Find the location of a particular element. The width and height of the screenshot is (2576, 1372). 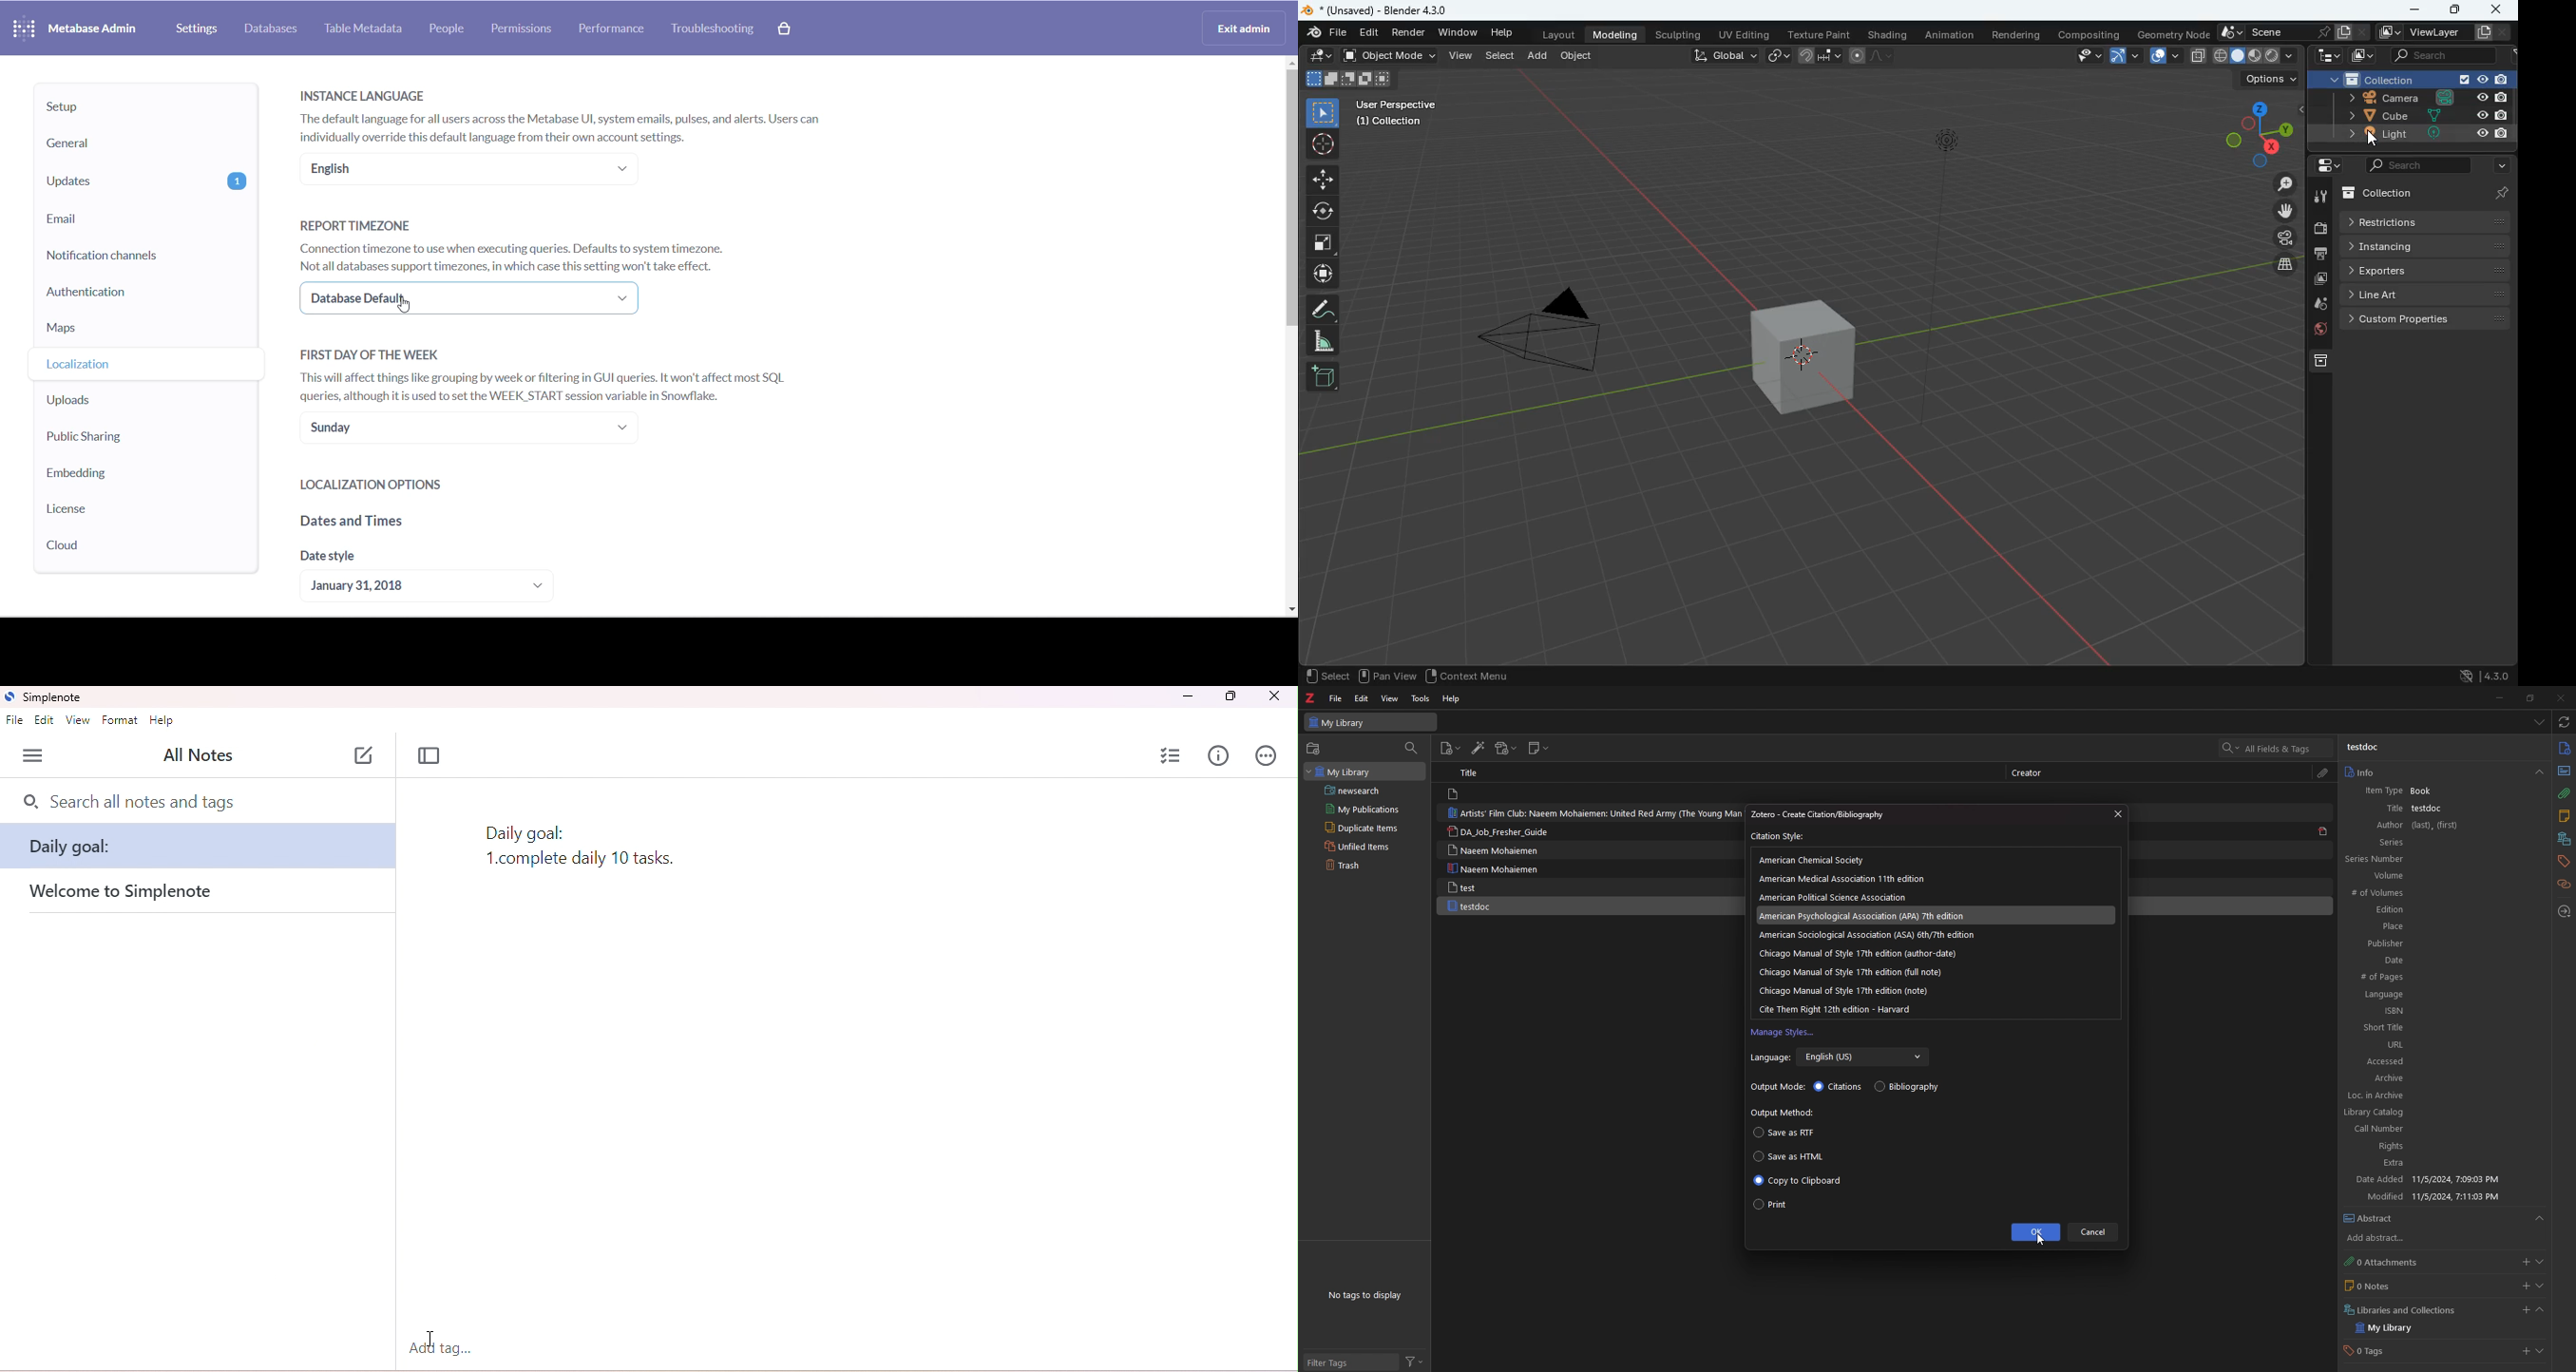

new item is located at coordinates (1450, 750).